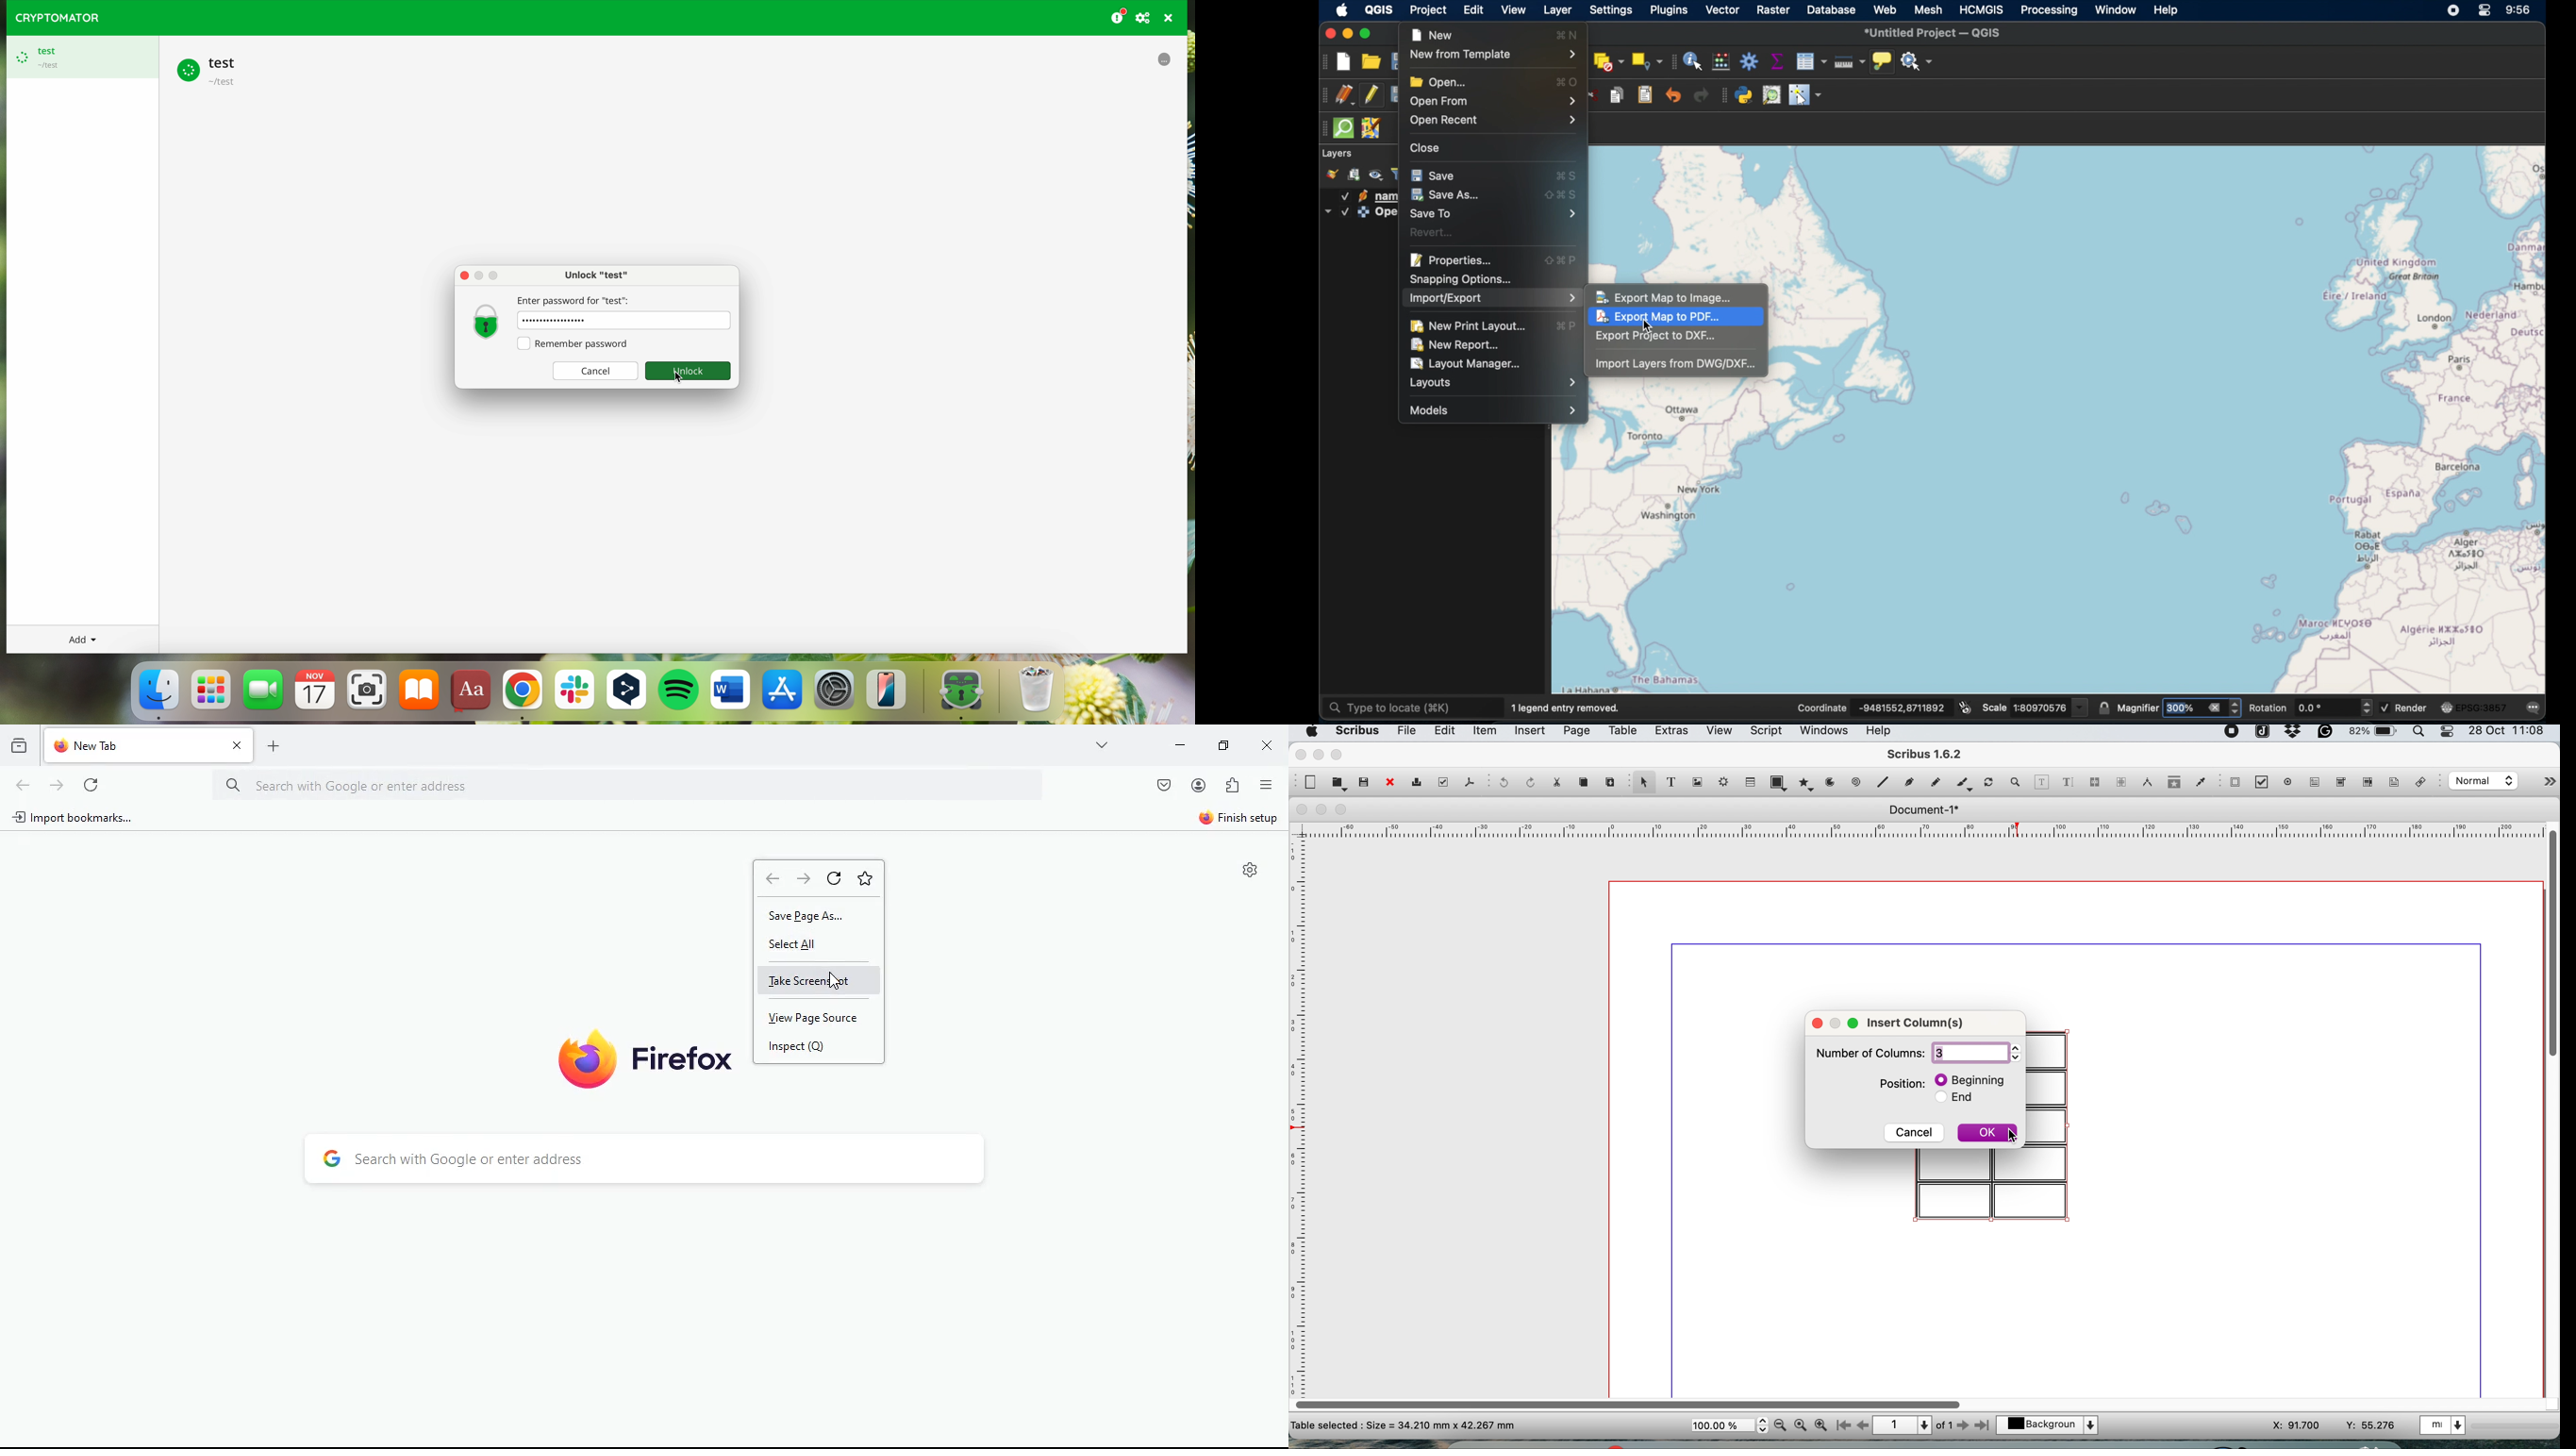 The image size is (2576, 1456). Describe the element at coordinates (1670, 784) in the screenshot. I see `text frame` at that location.